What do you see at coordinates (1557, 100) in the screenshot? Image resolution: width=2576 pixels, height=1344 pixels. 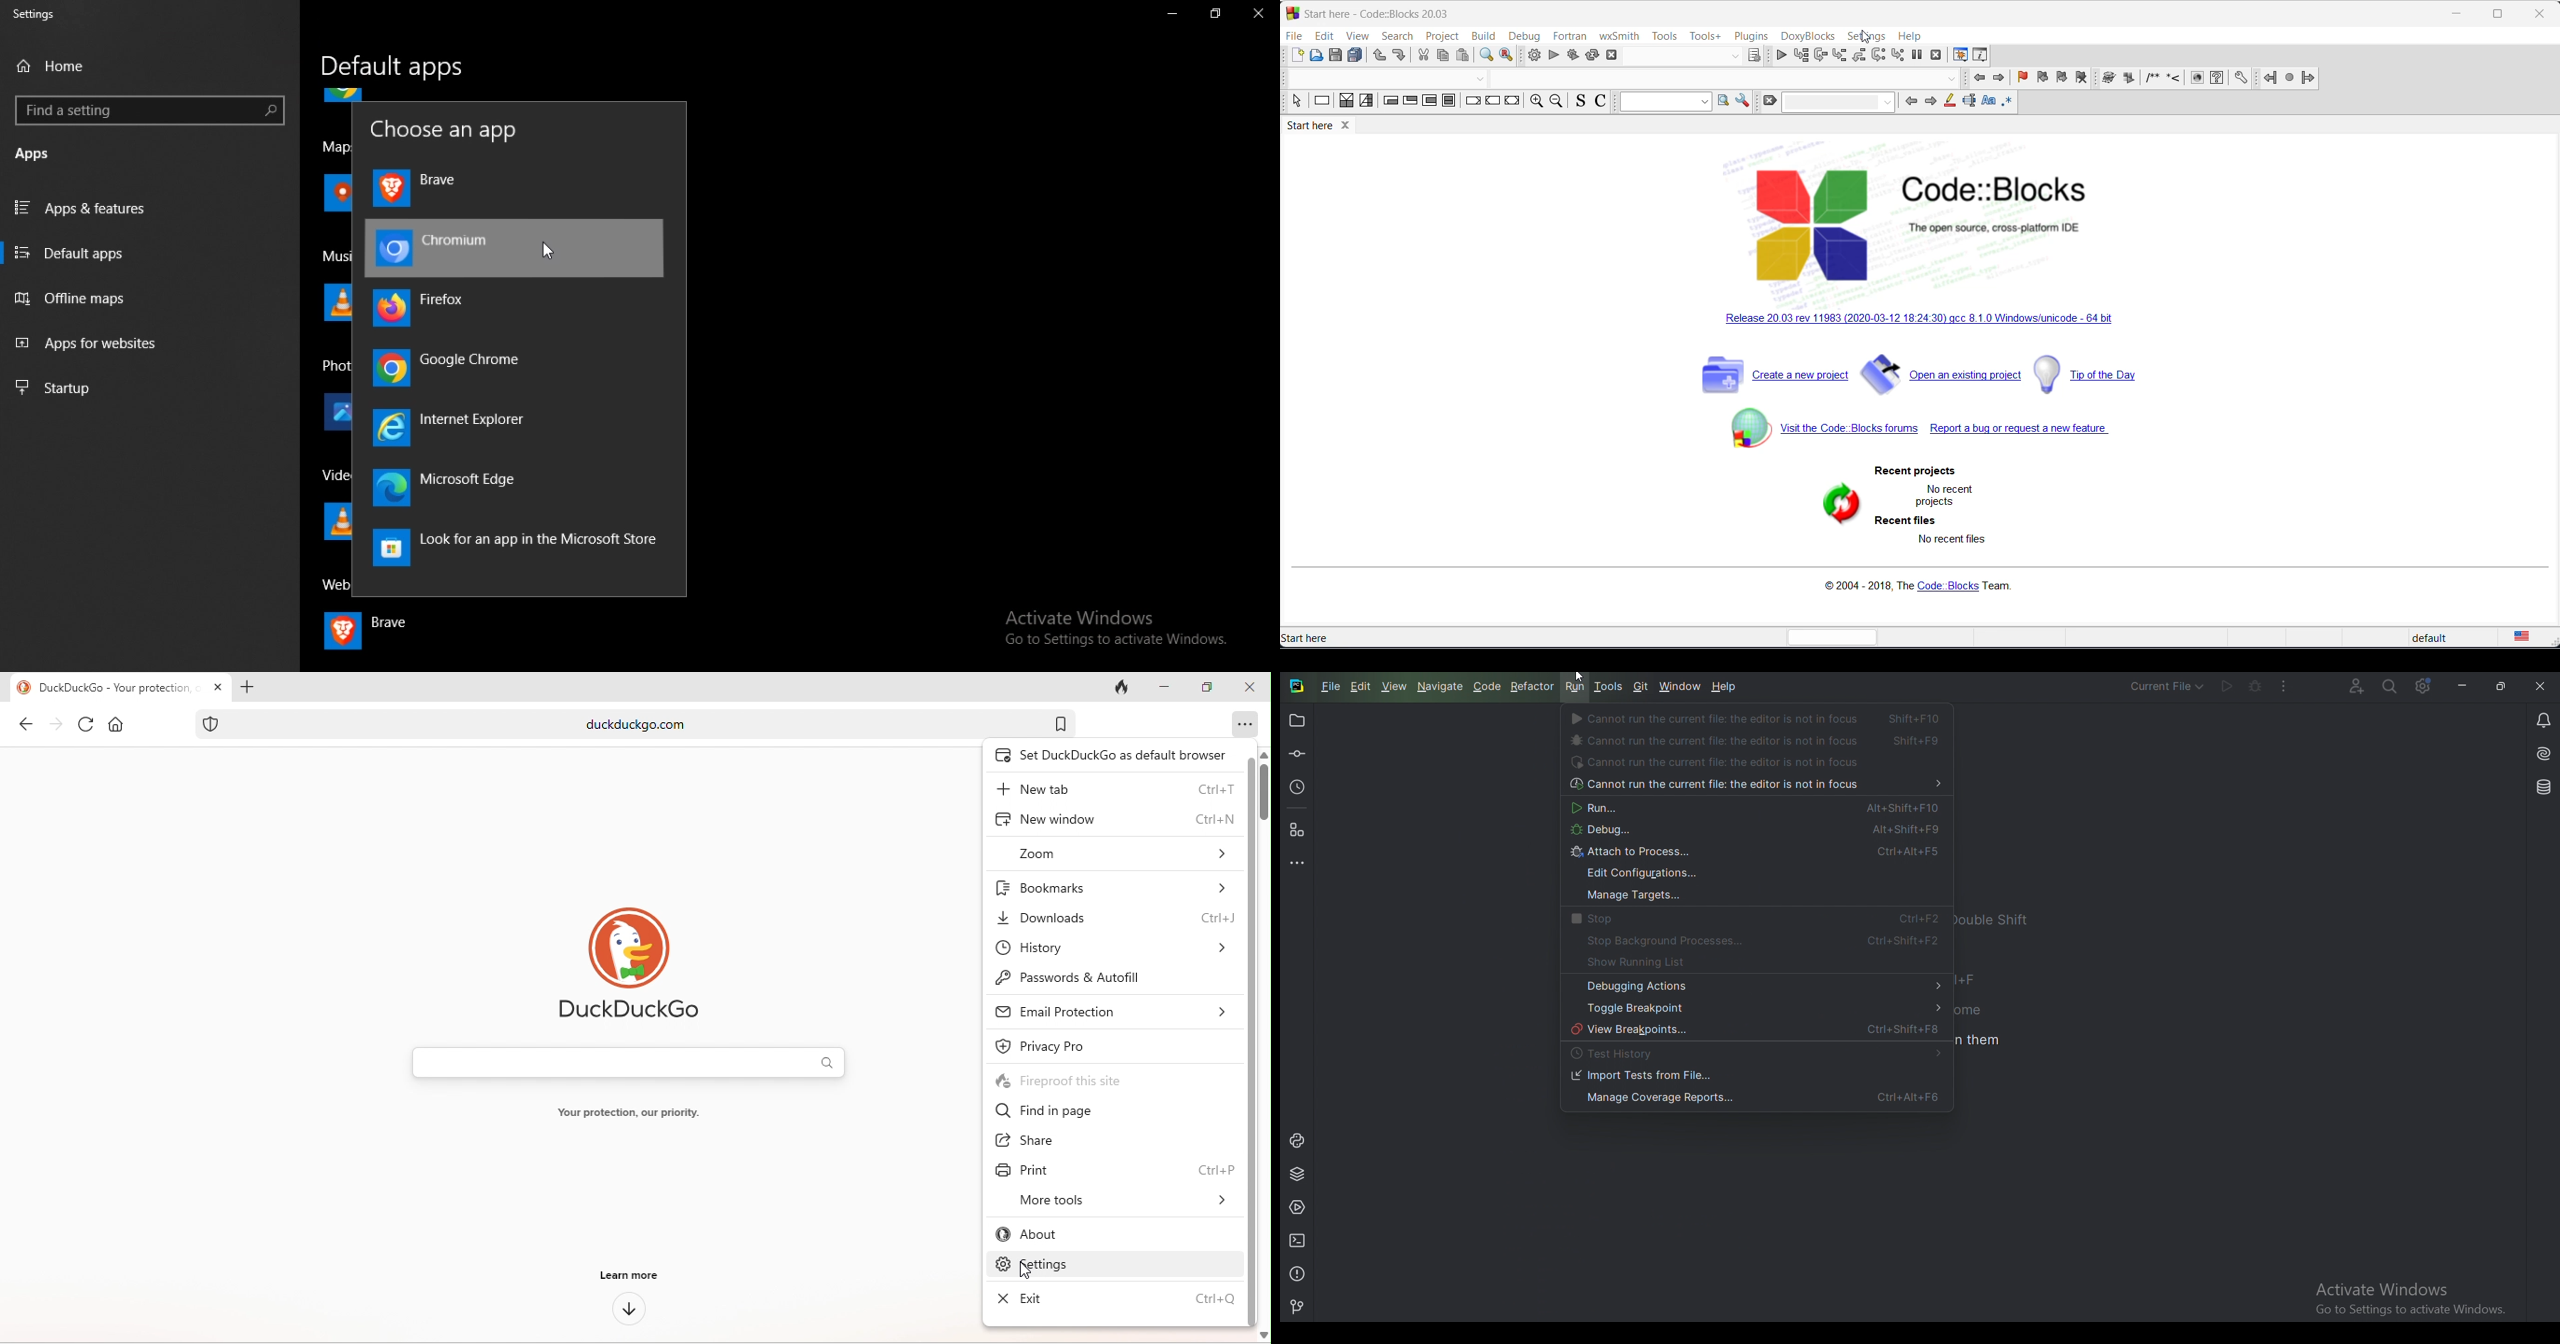 I see `zoom out` at bounding box center [1557, 100].